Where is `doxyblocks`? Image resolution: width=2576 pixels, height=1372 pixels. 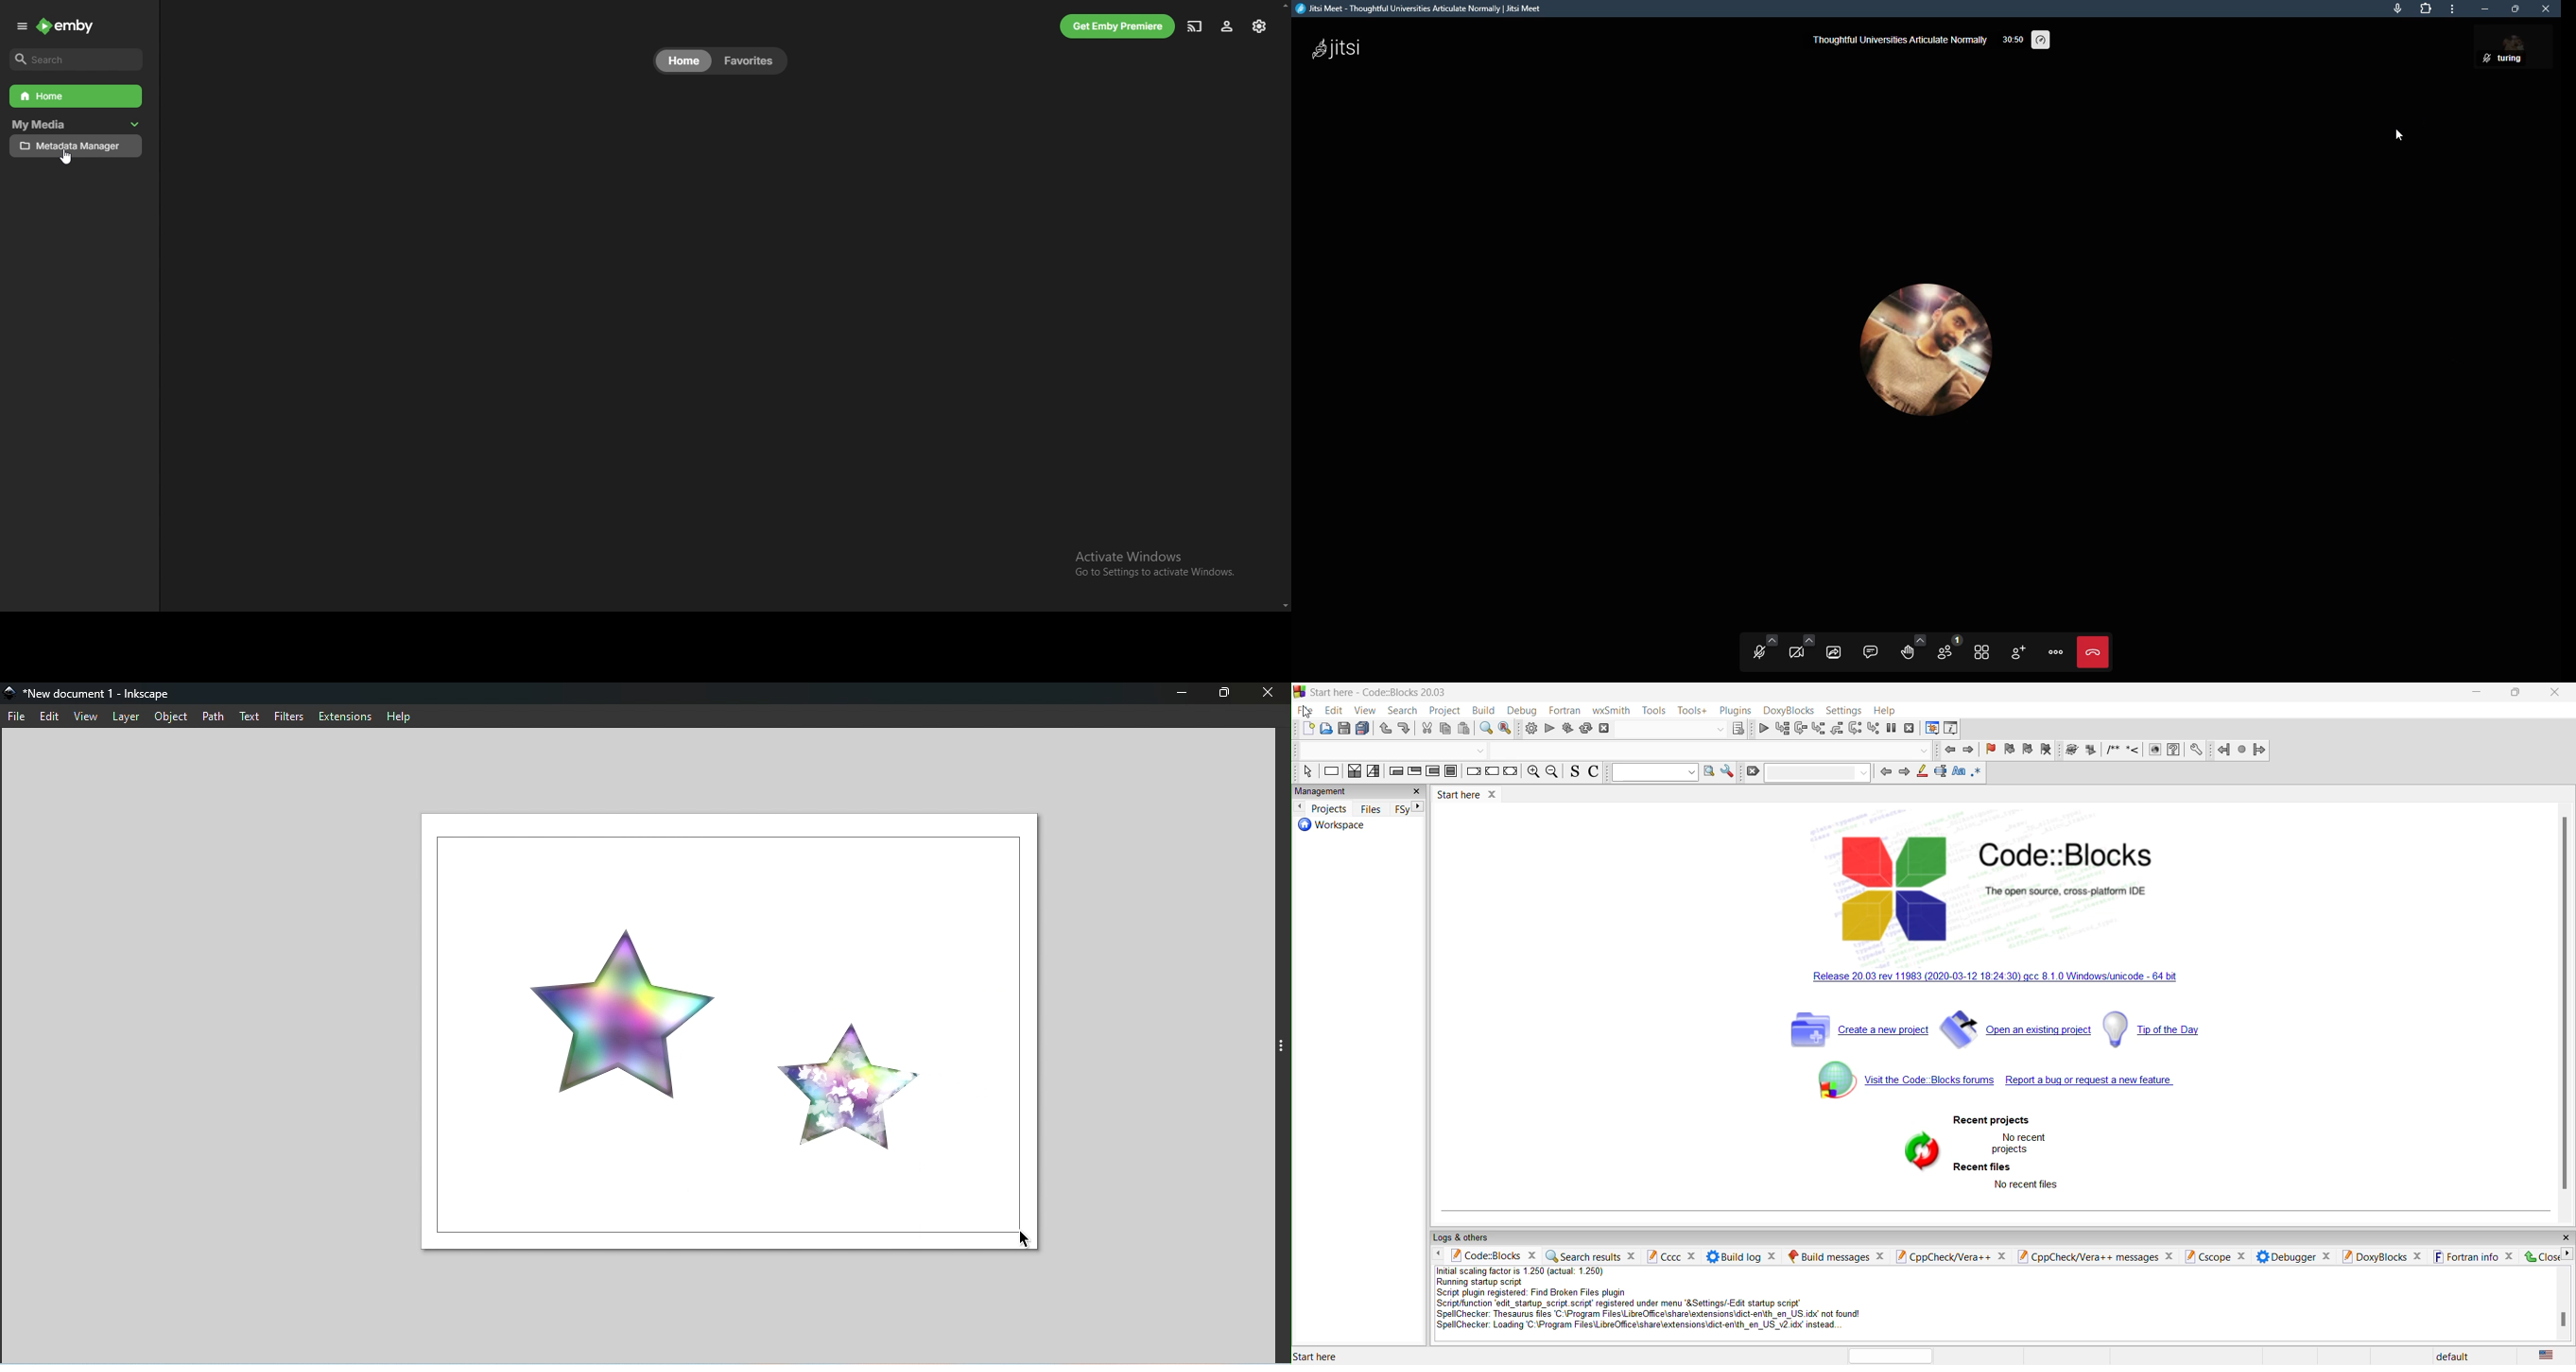 doxyblocks is located at coordinates (2373, 1256).